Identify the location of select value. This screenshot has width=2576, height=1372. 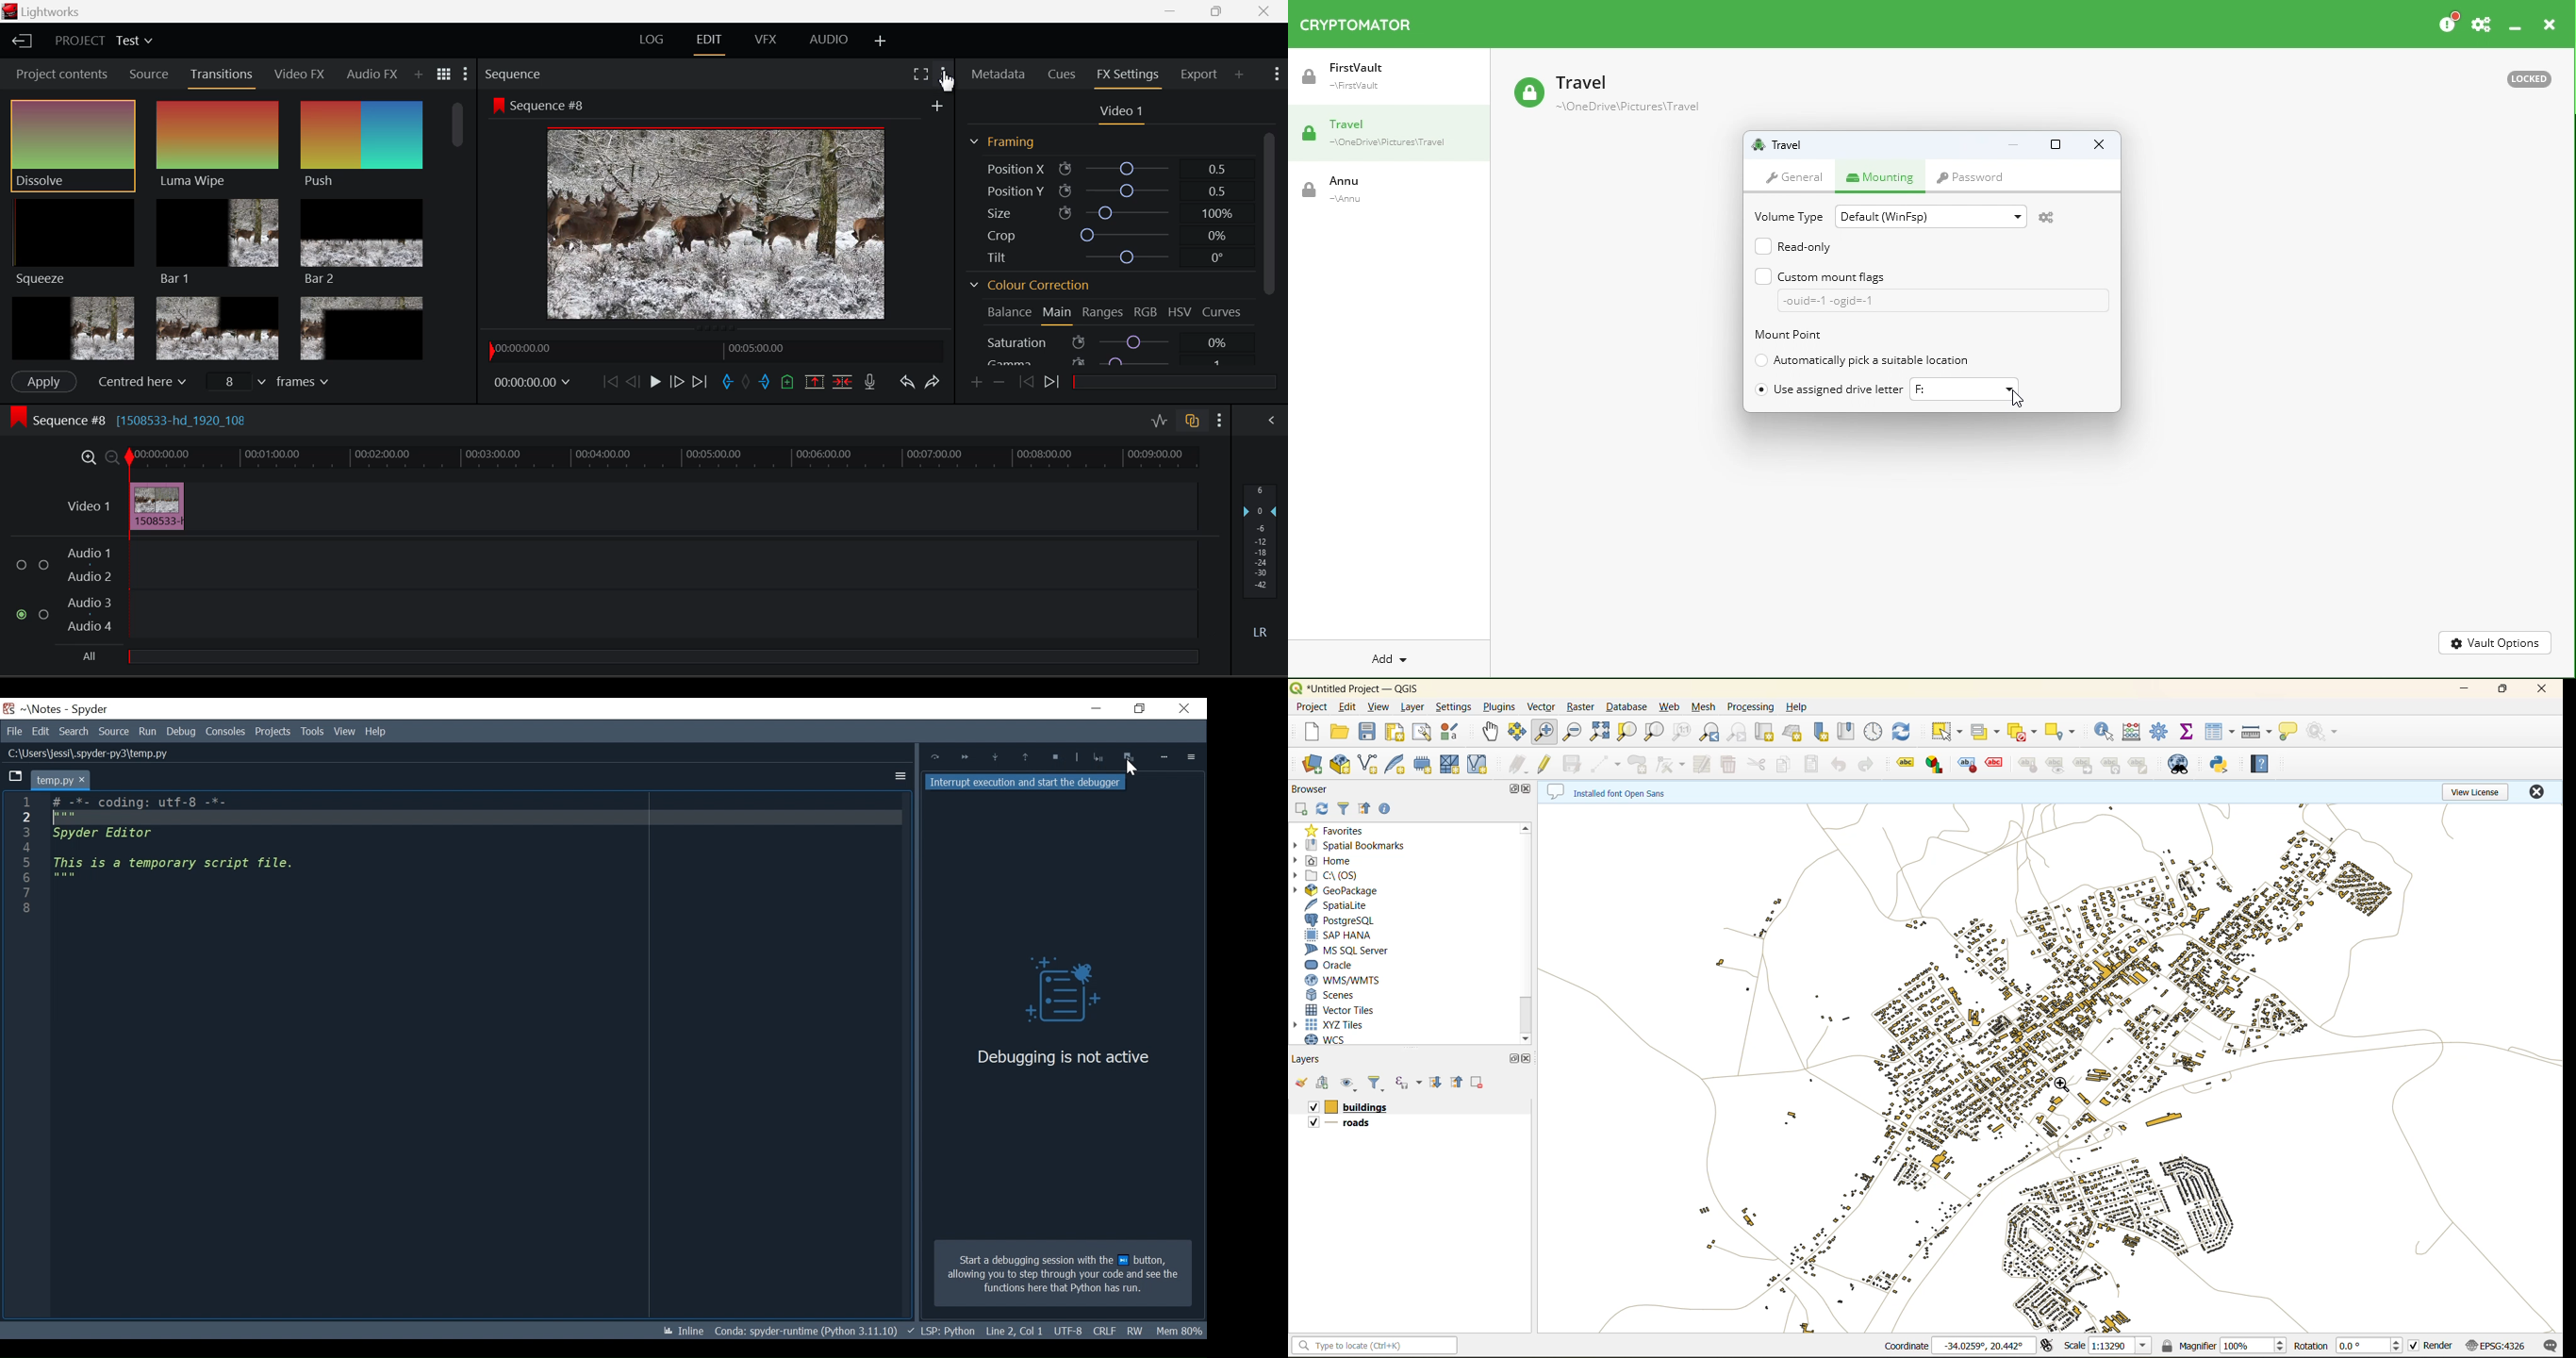
(1986, 733).